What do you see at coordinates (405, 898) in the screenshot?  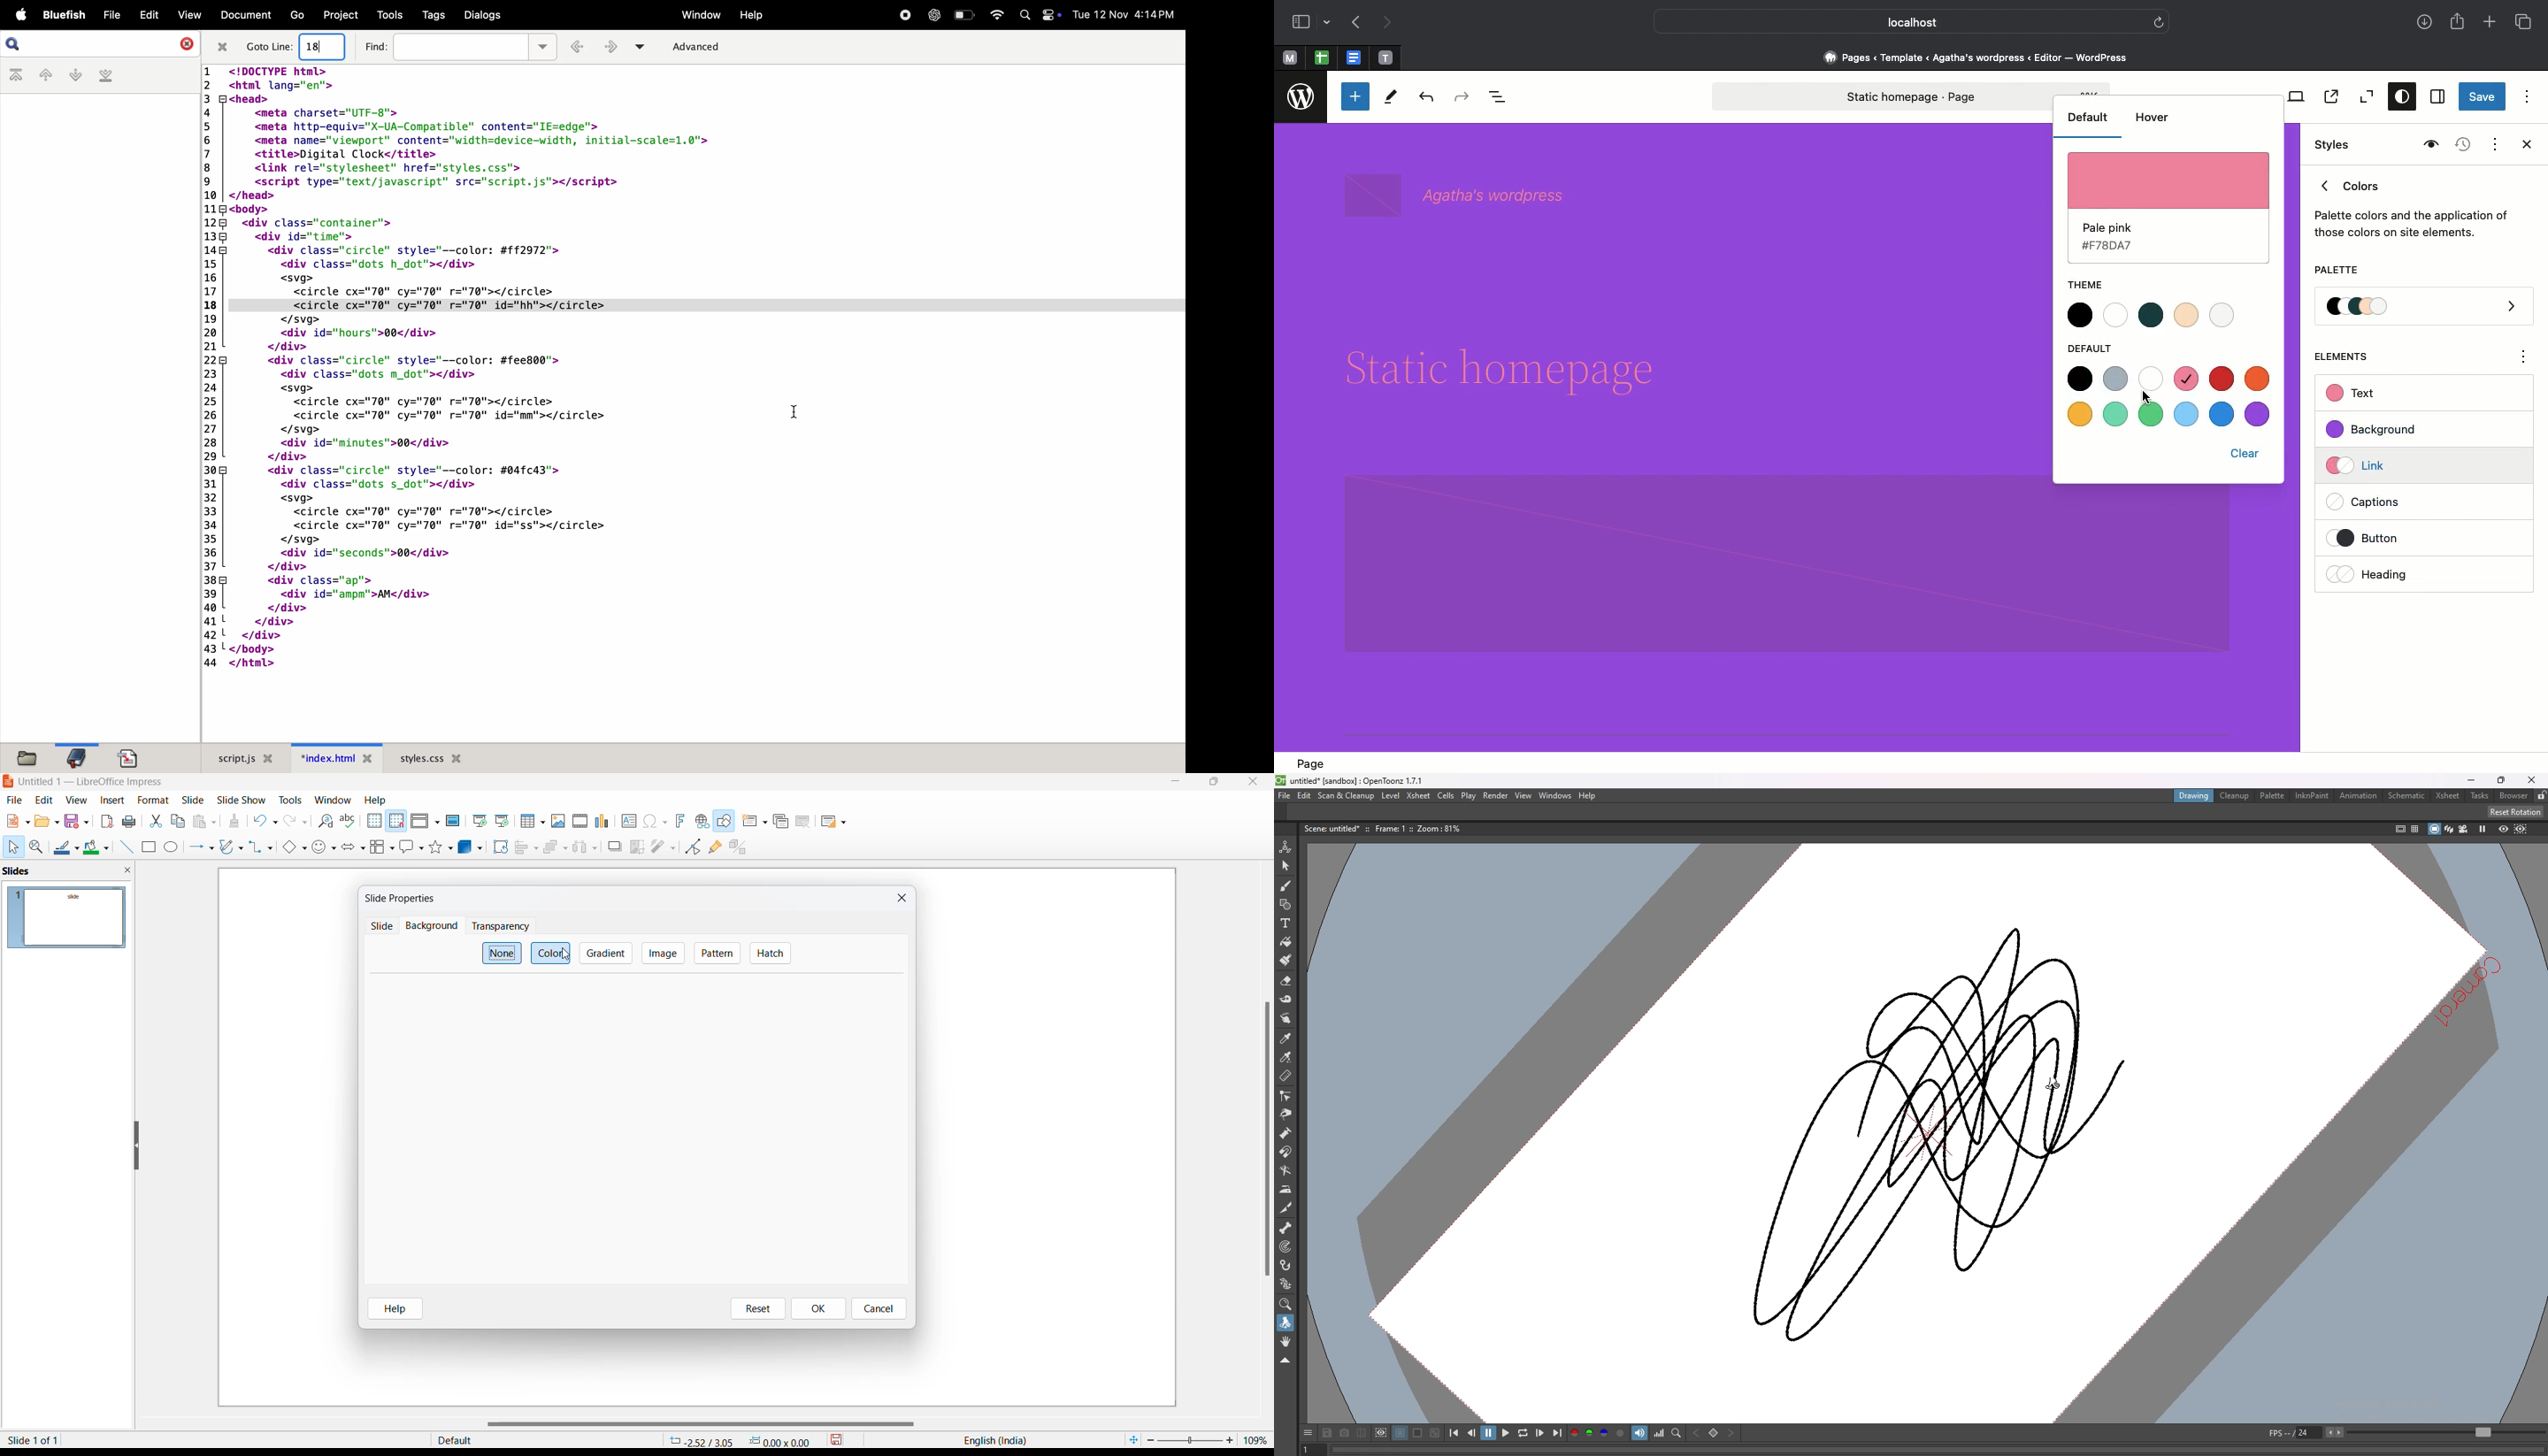 I see `dialog box heading` at bounding box center [405, 898].